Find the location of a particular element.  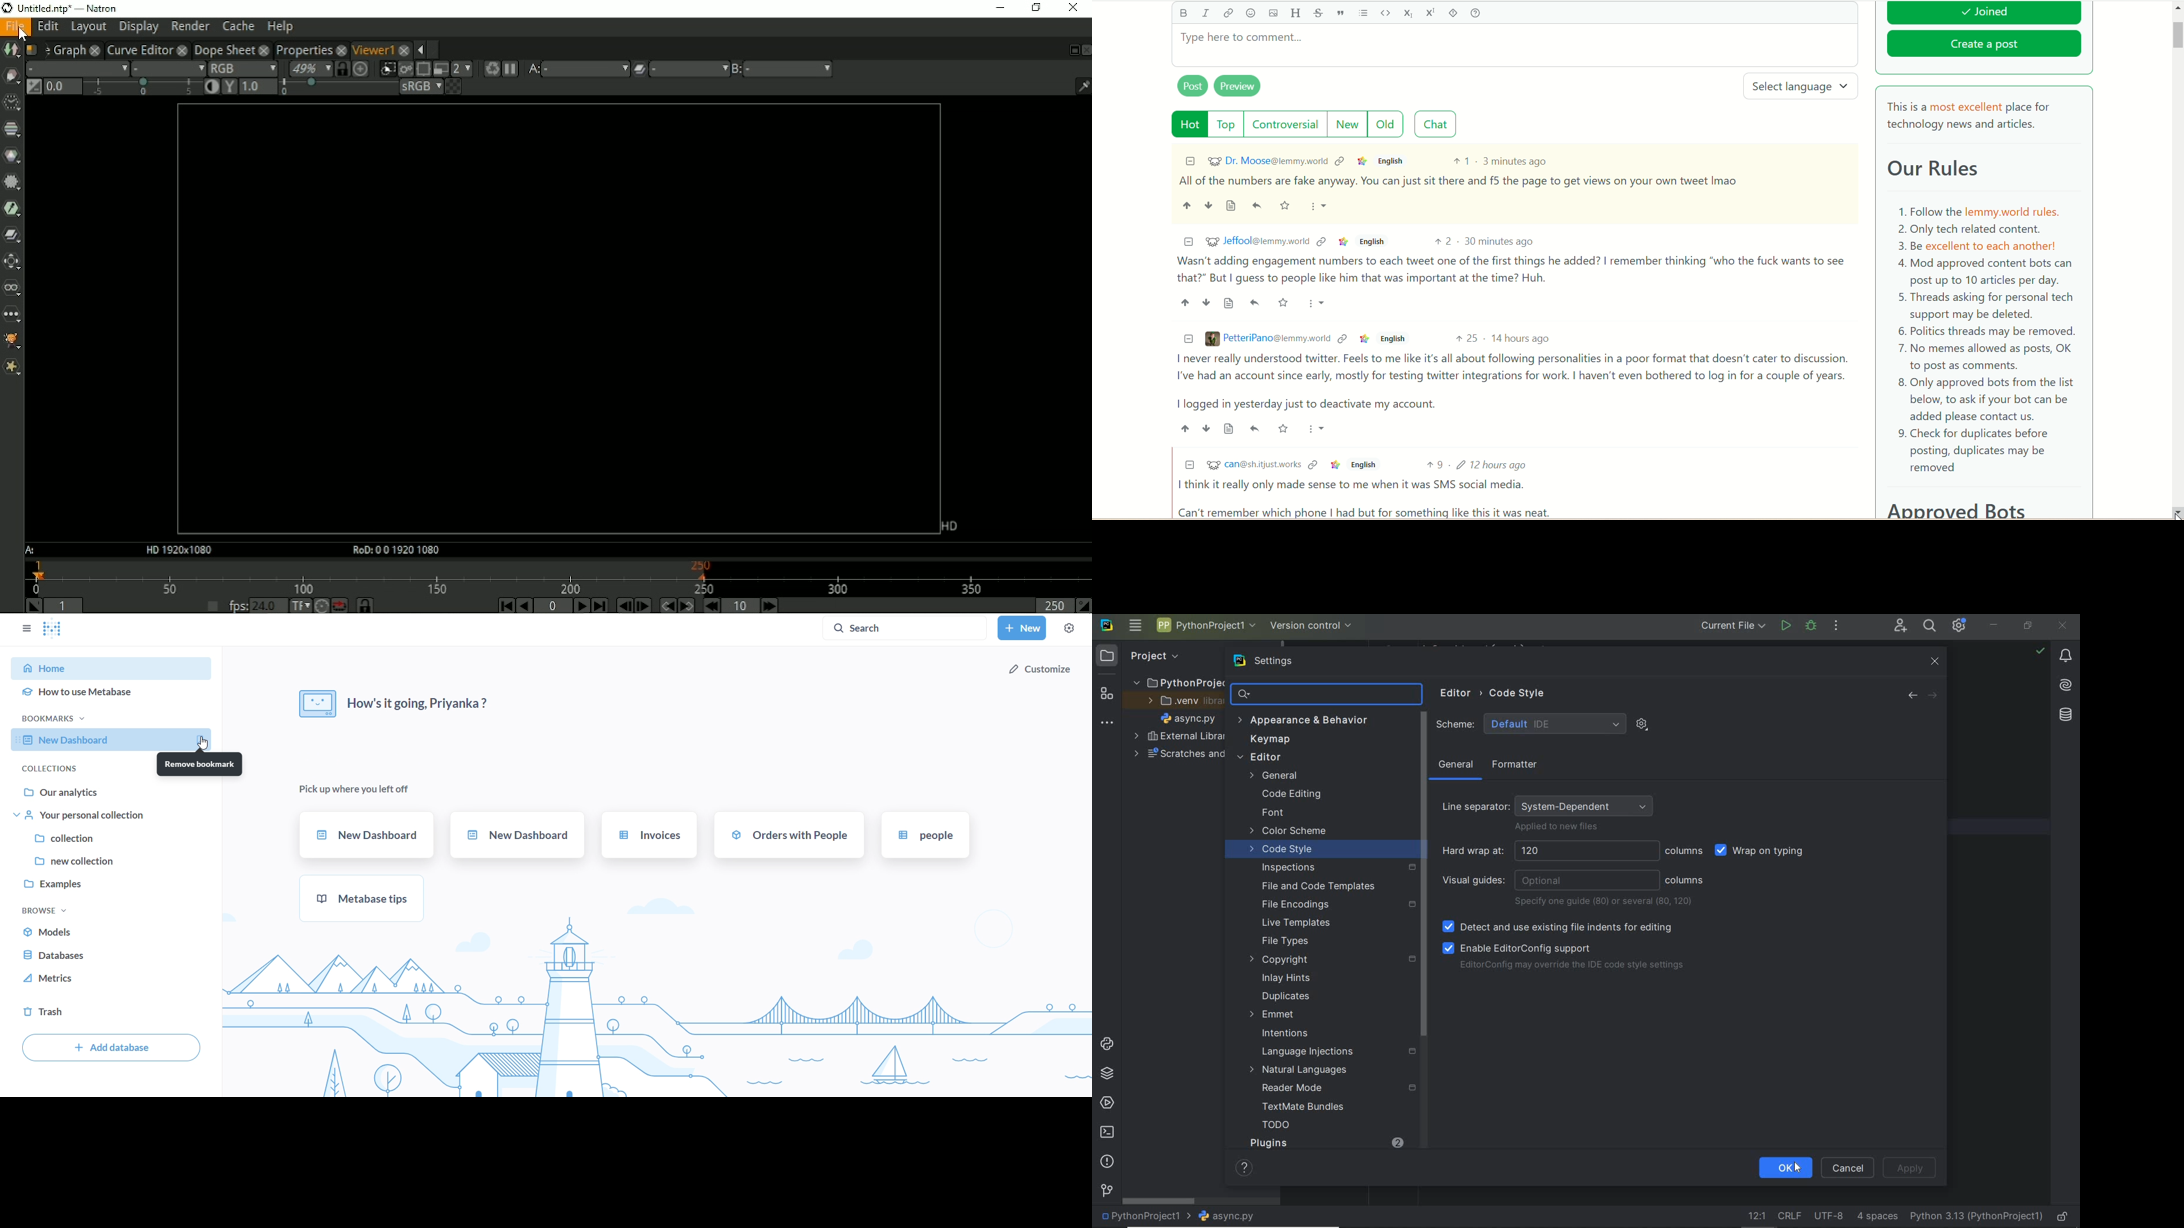

superscript is located at coordinates (1432, 12).